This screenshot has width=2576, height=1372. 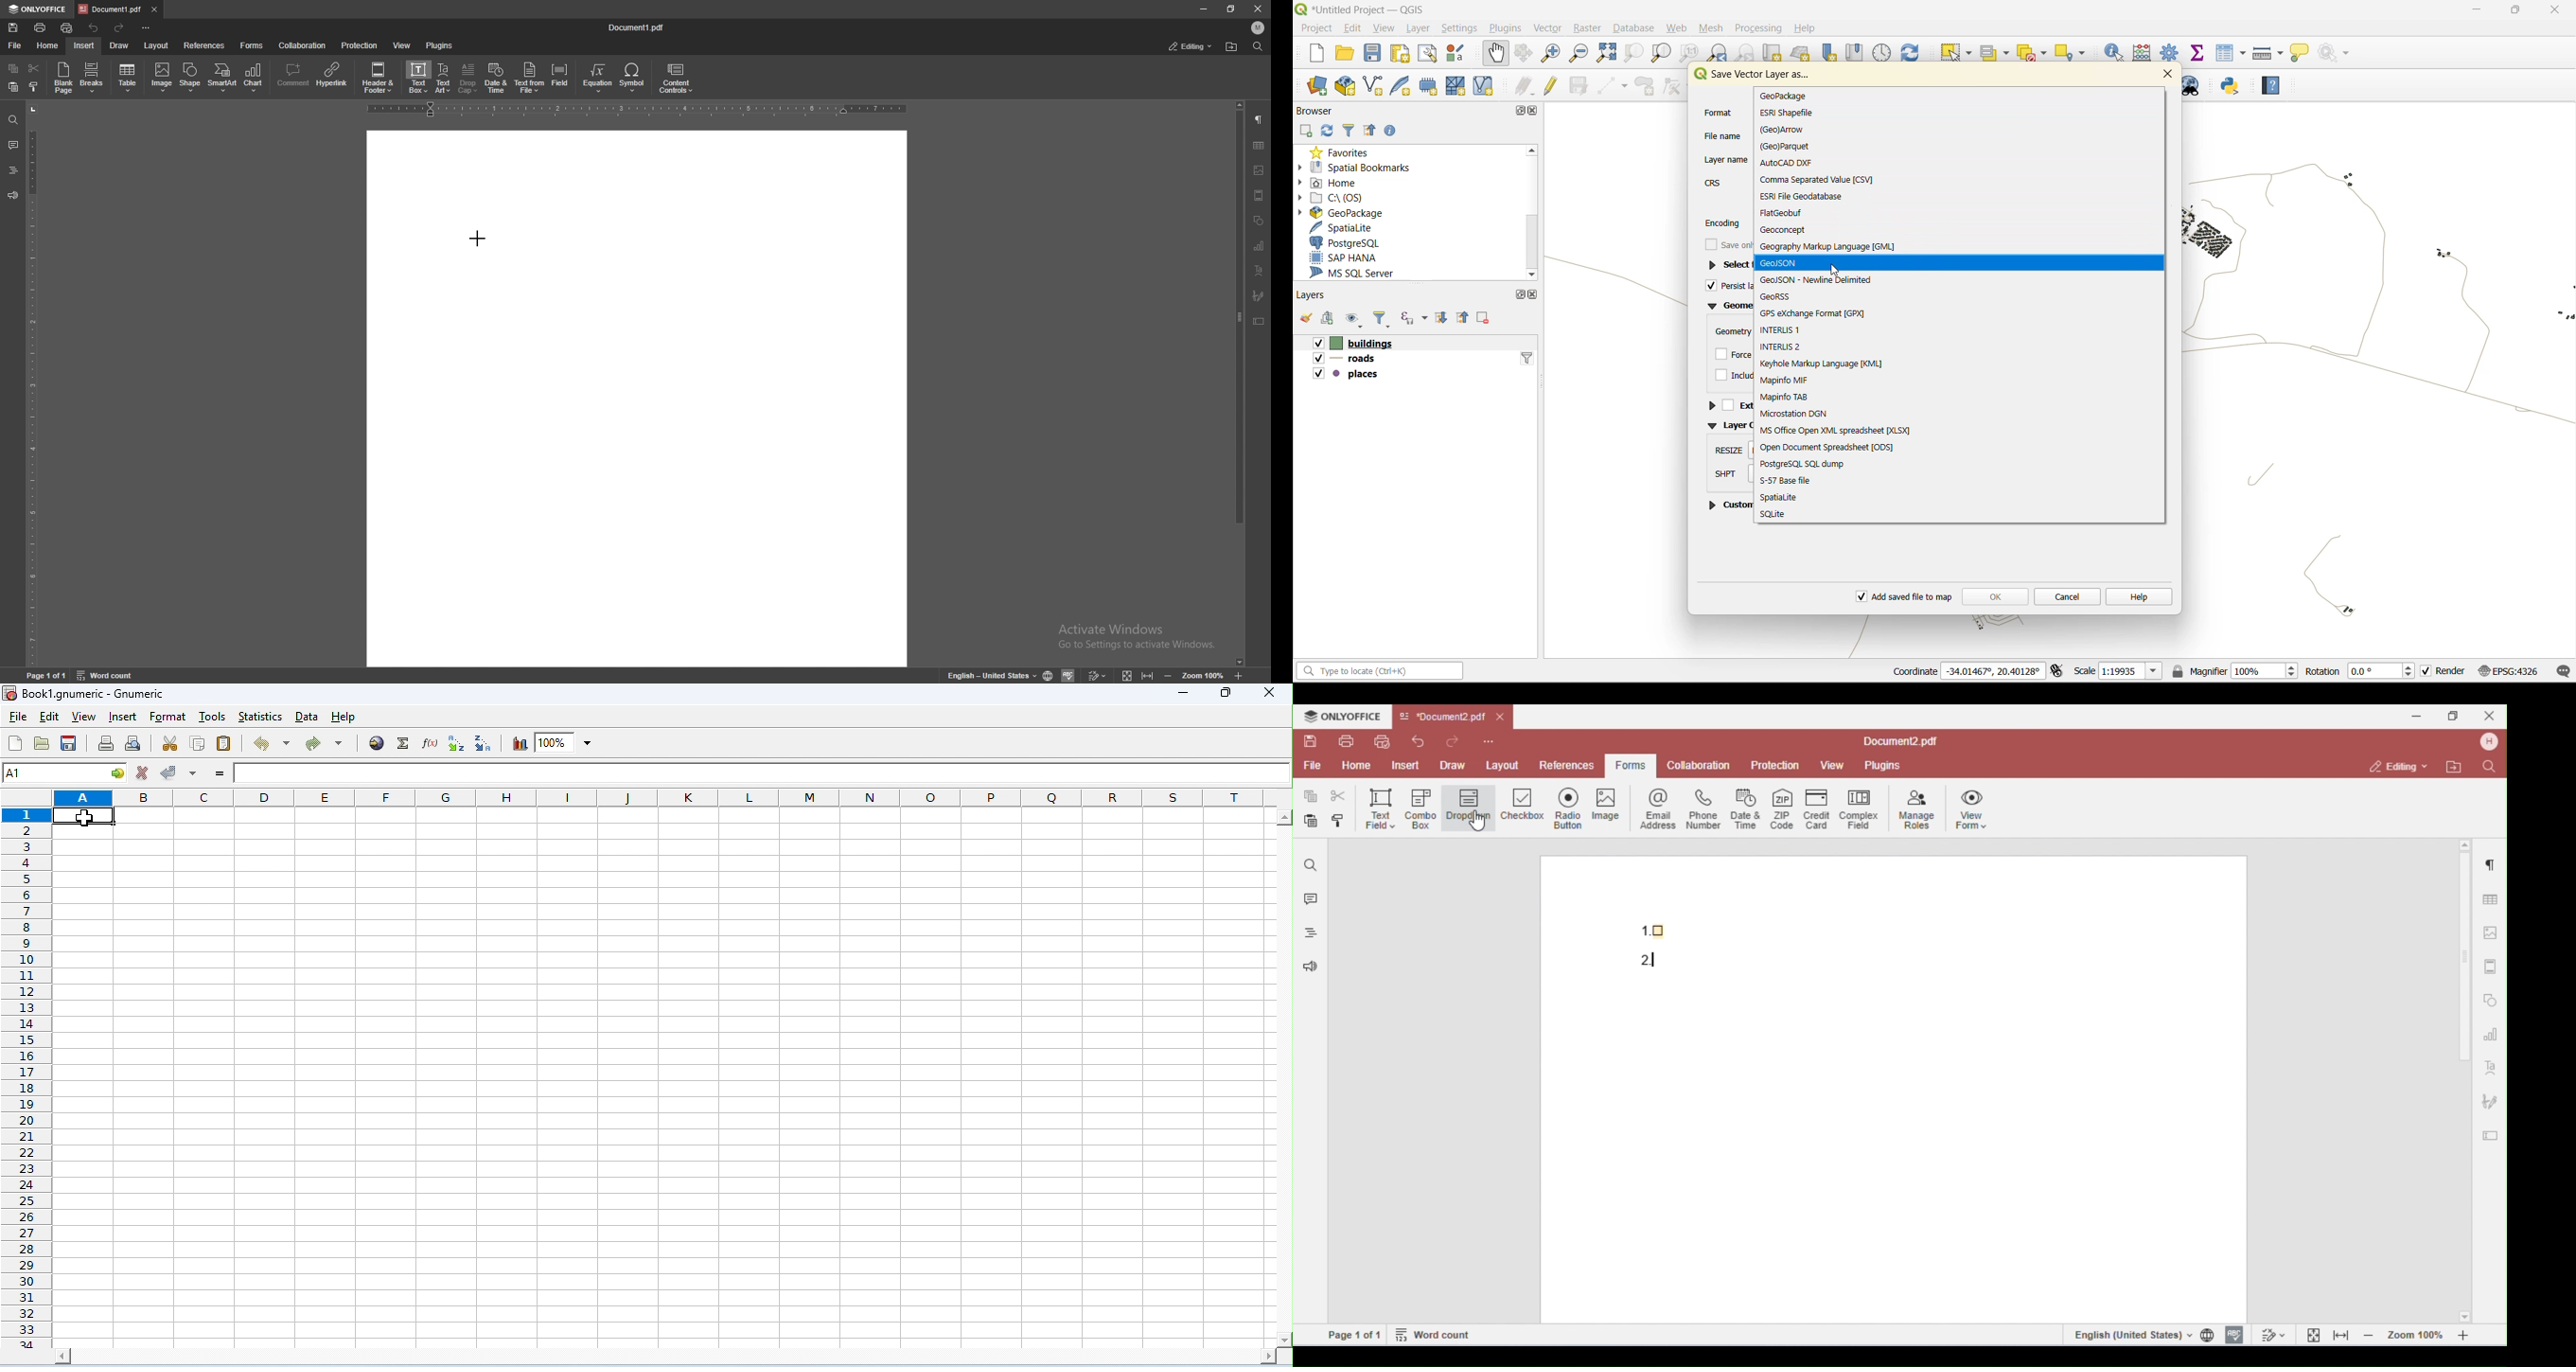 I want to click on english united states, so click(x=993, y=676).